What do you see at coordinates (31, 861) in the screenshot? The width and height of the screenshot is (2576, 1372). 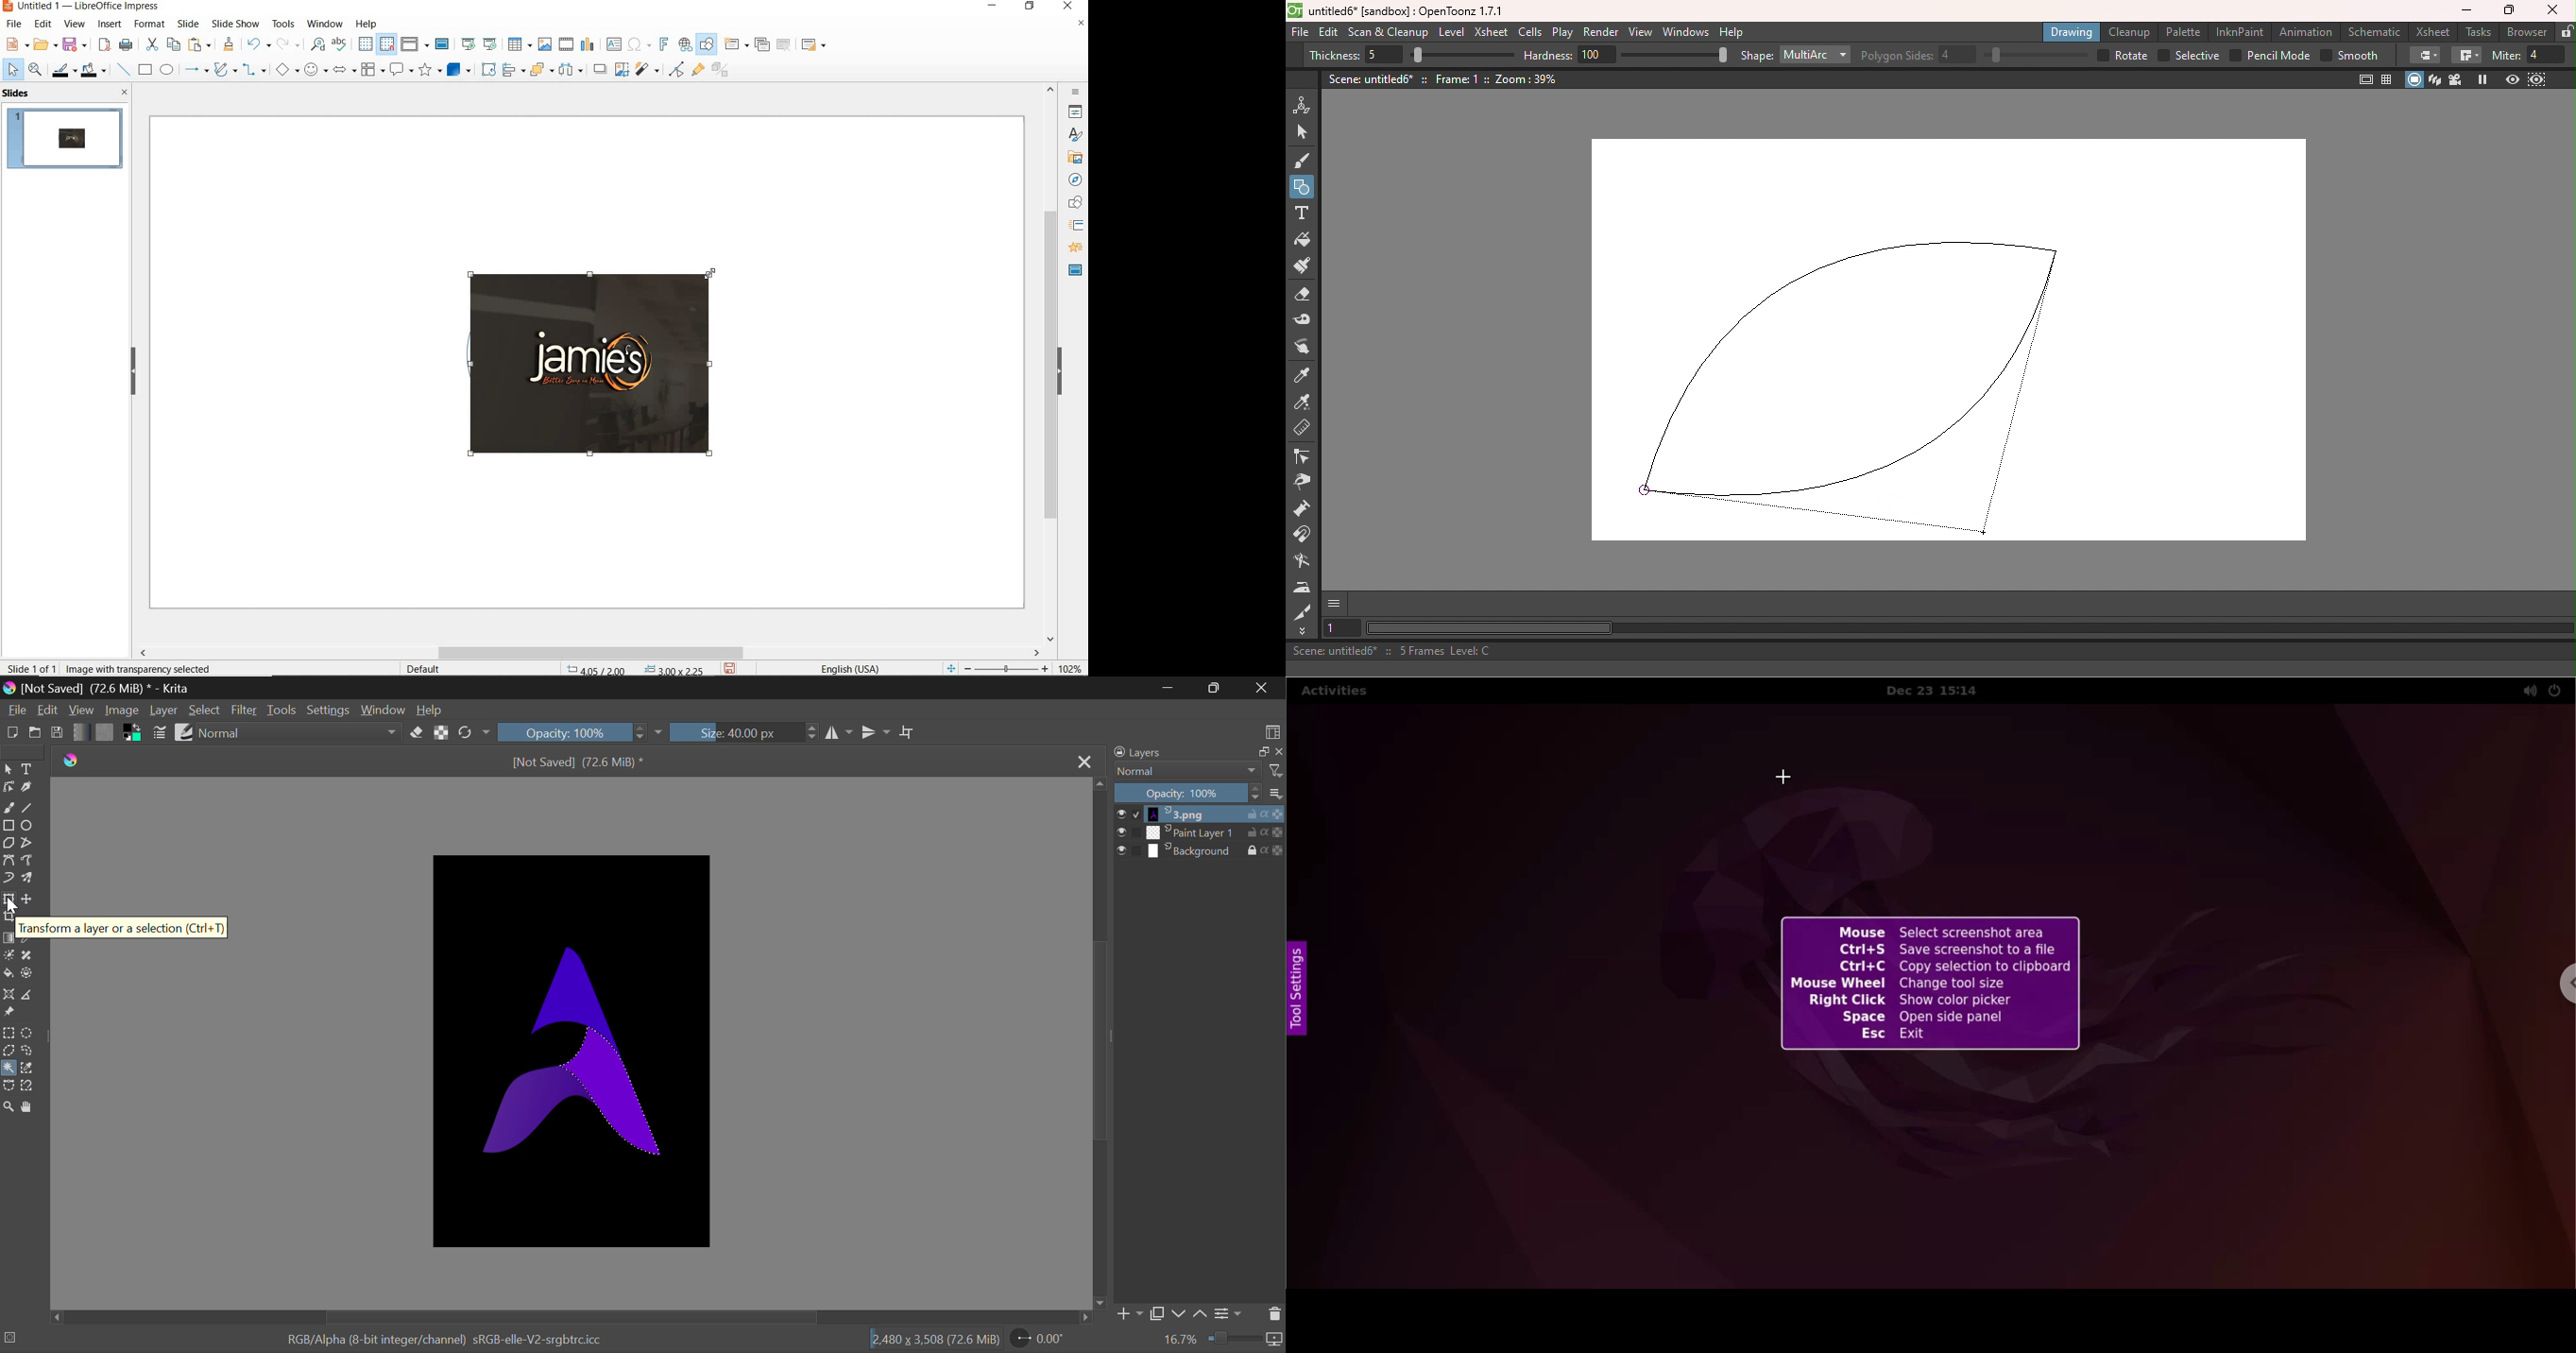 I see `Freehand Path Tool` at bounding box center [31, 861].